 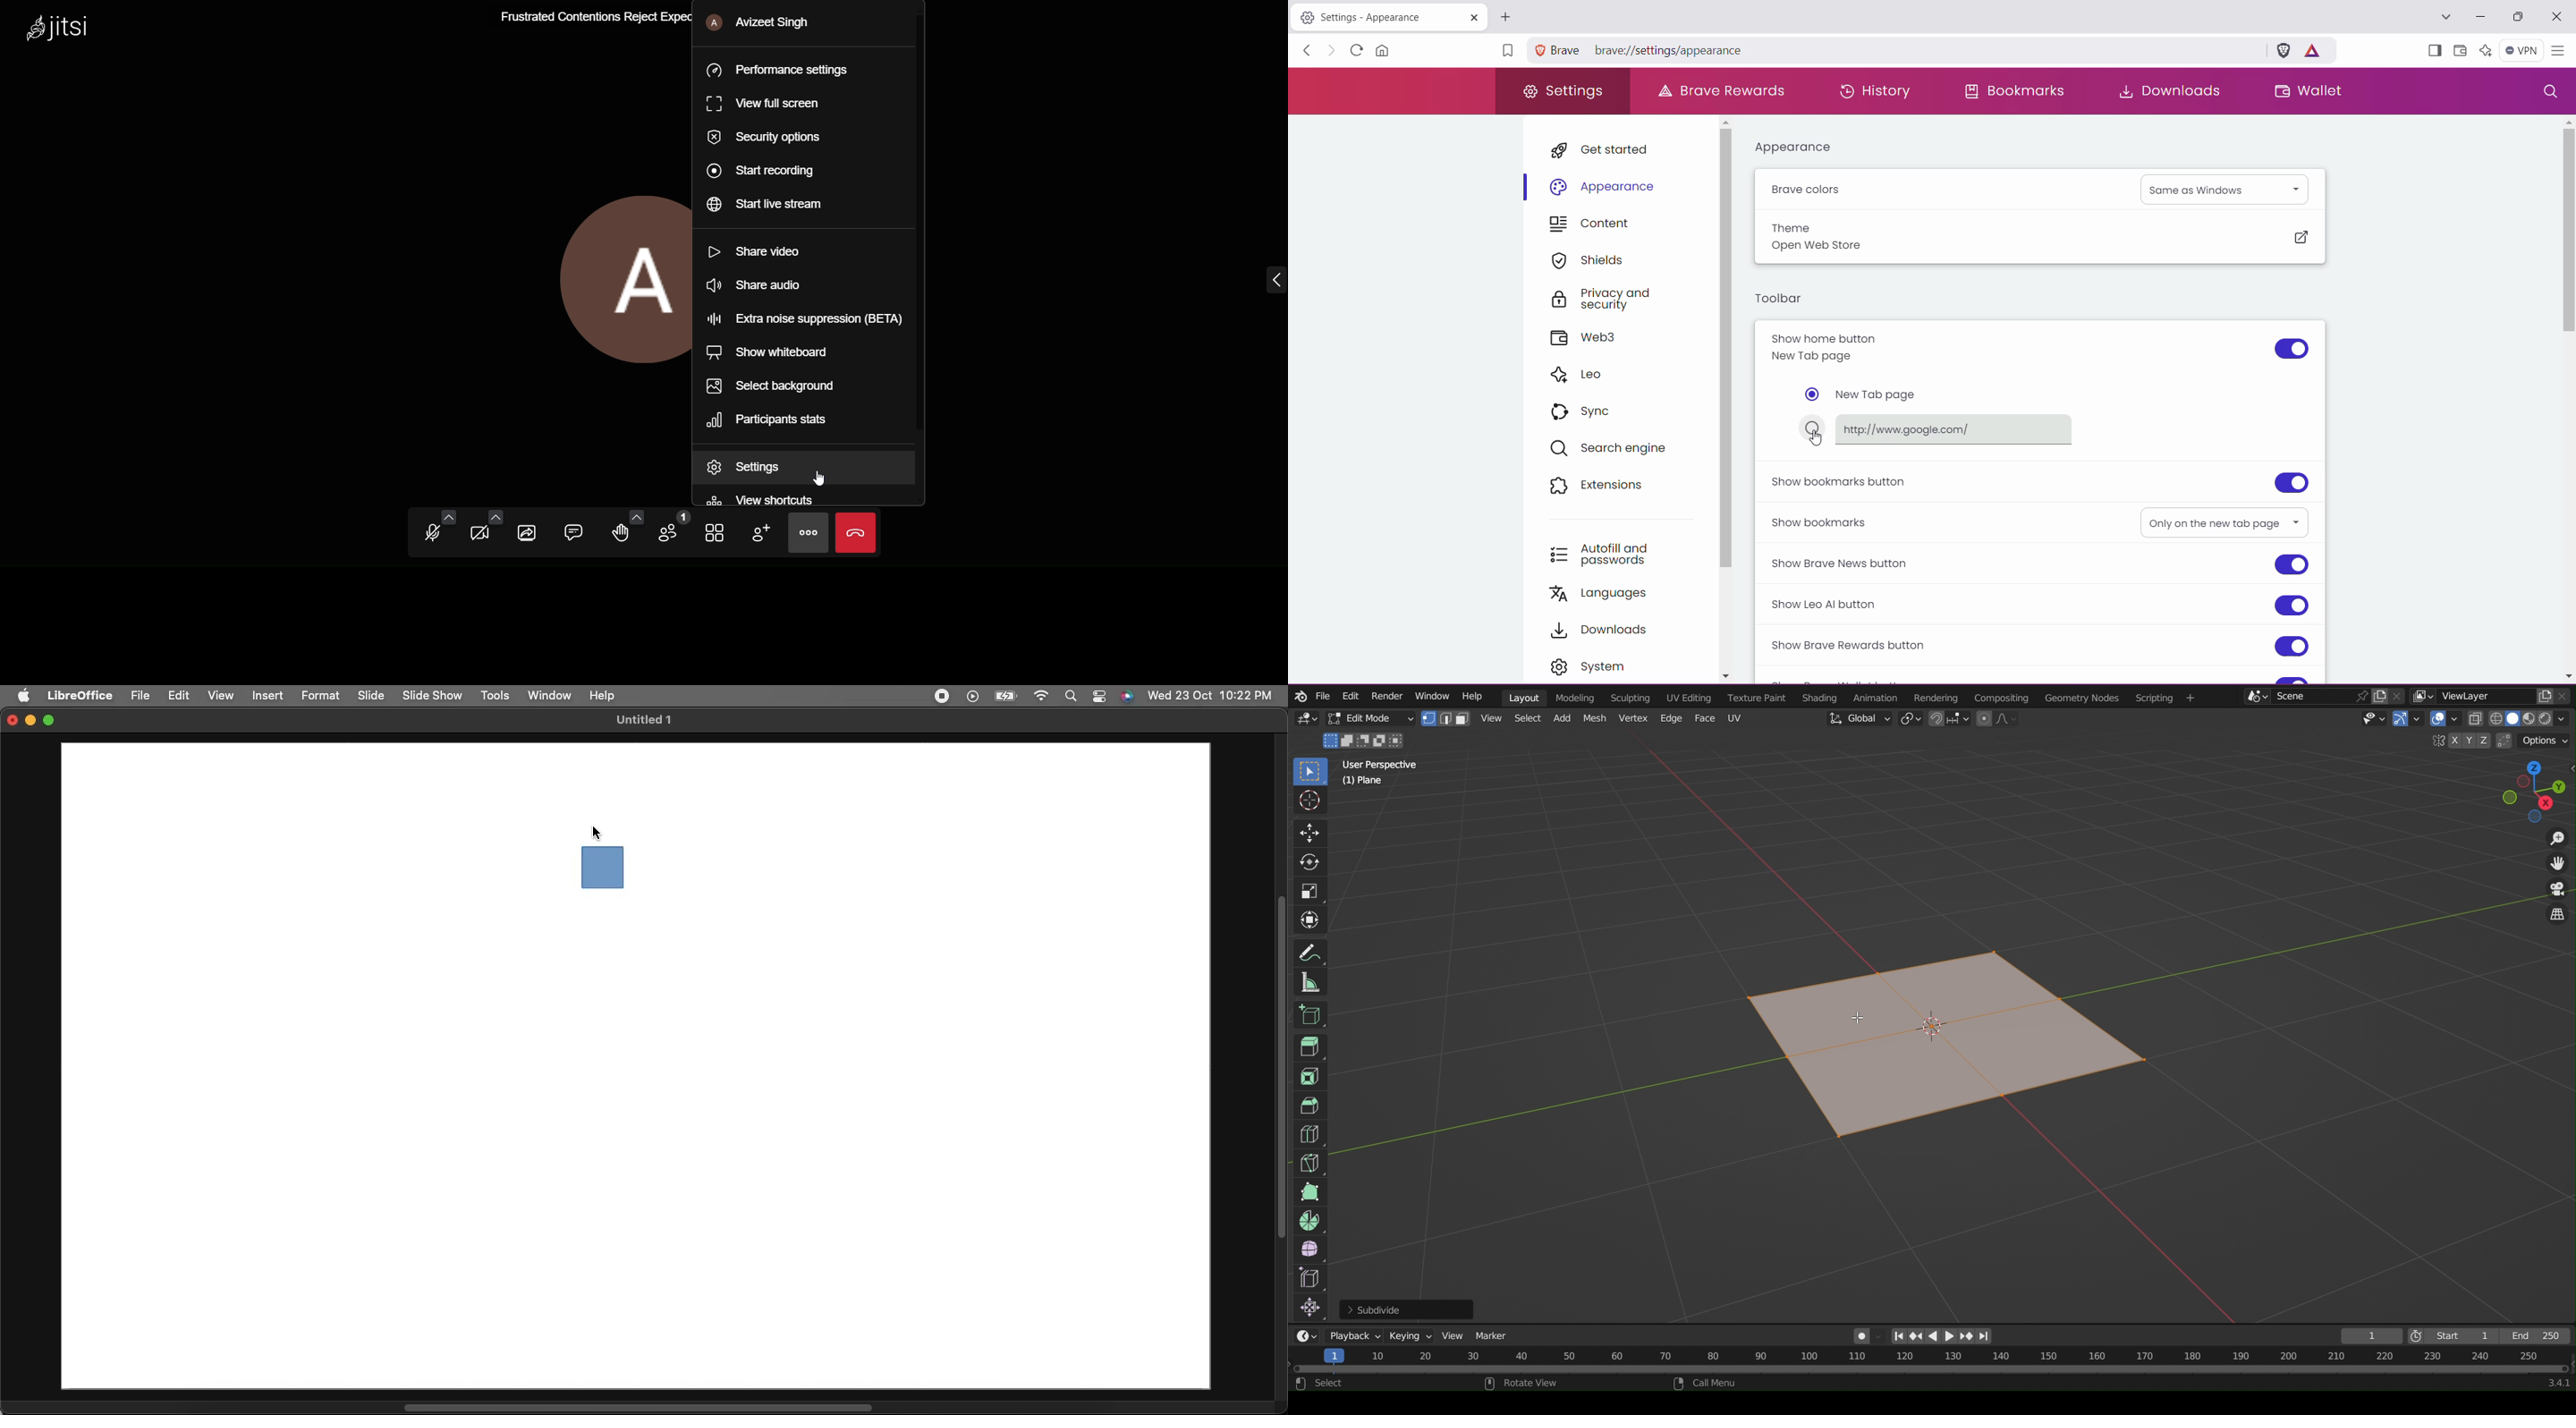 What do you see at coordinates (80, 693) in the screenshot?
I see `LibreOffice` at bounding box center [80, 693].